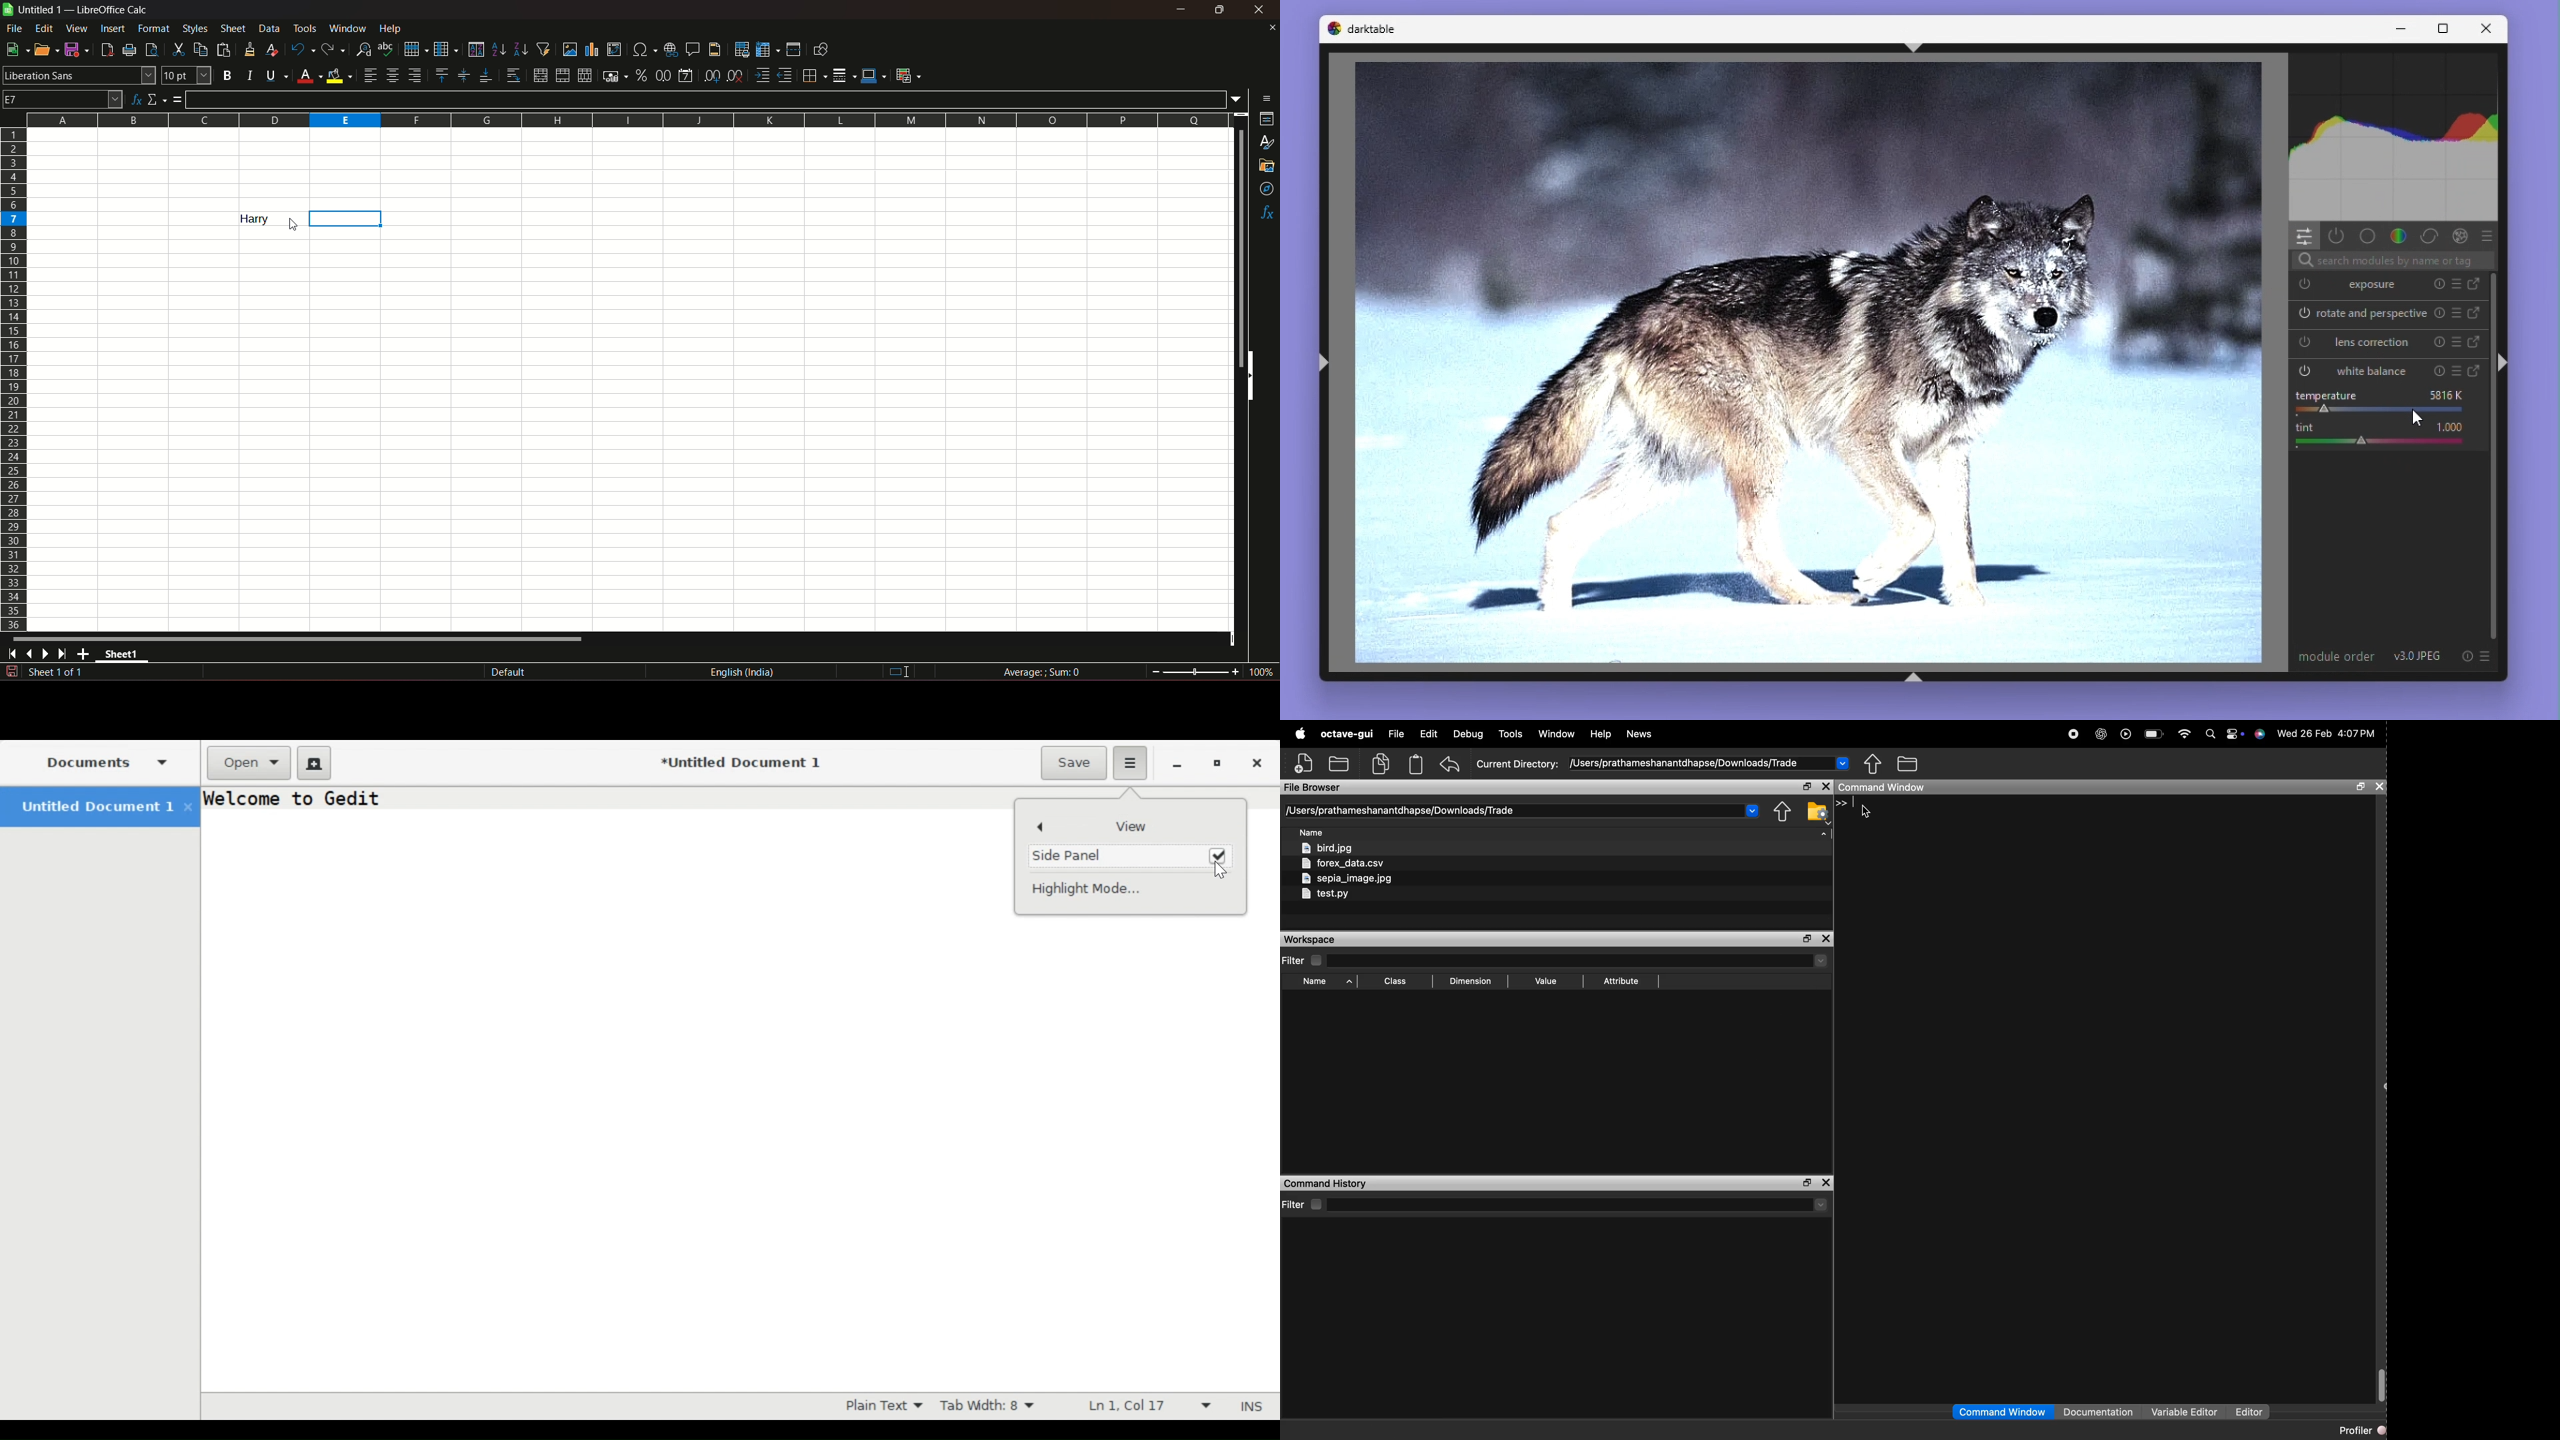  Describe the element at coordinates (562, 76) in the screenshot. I see `merge` at that location.